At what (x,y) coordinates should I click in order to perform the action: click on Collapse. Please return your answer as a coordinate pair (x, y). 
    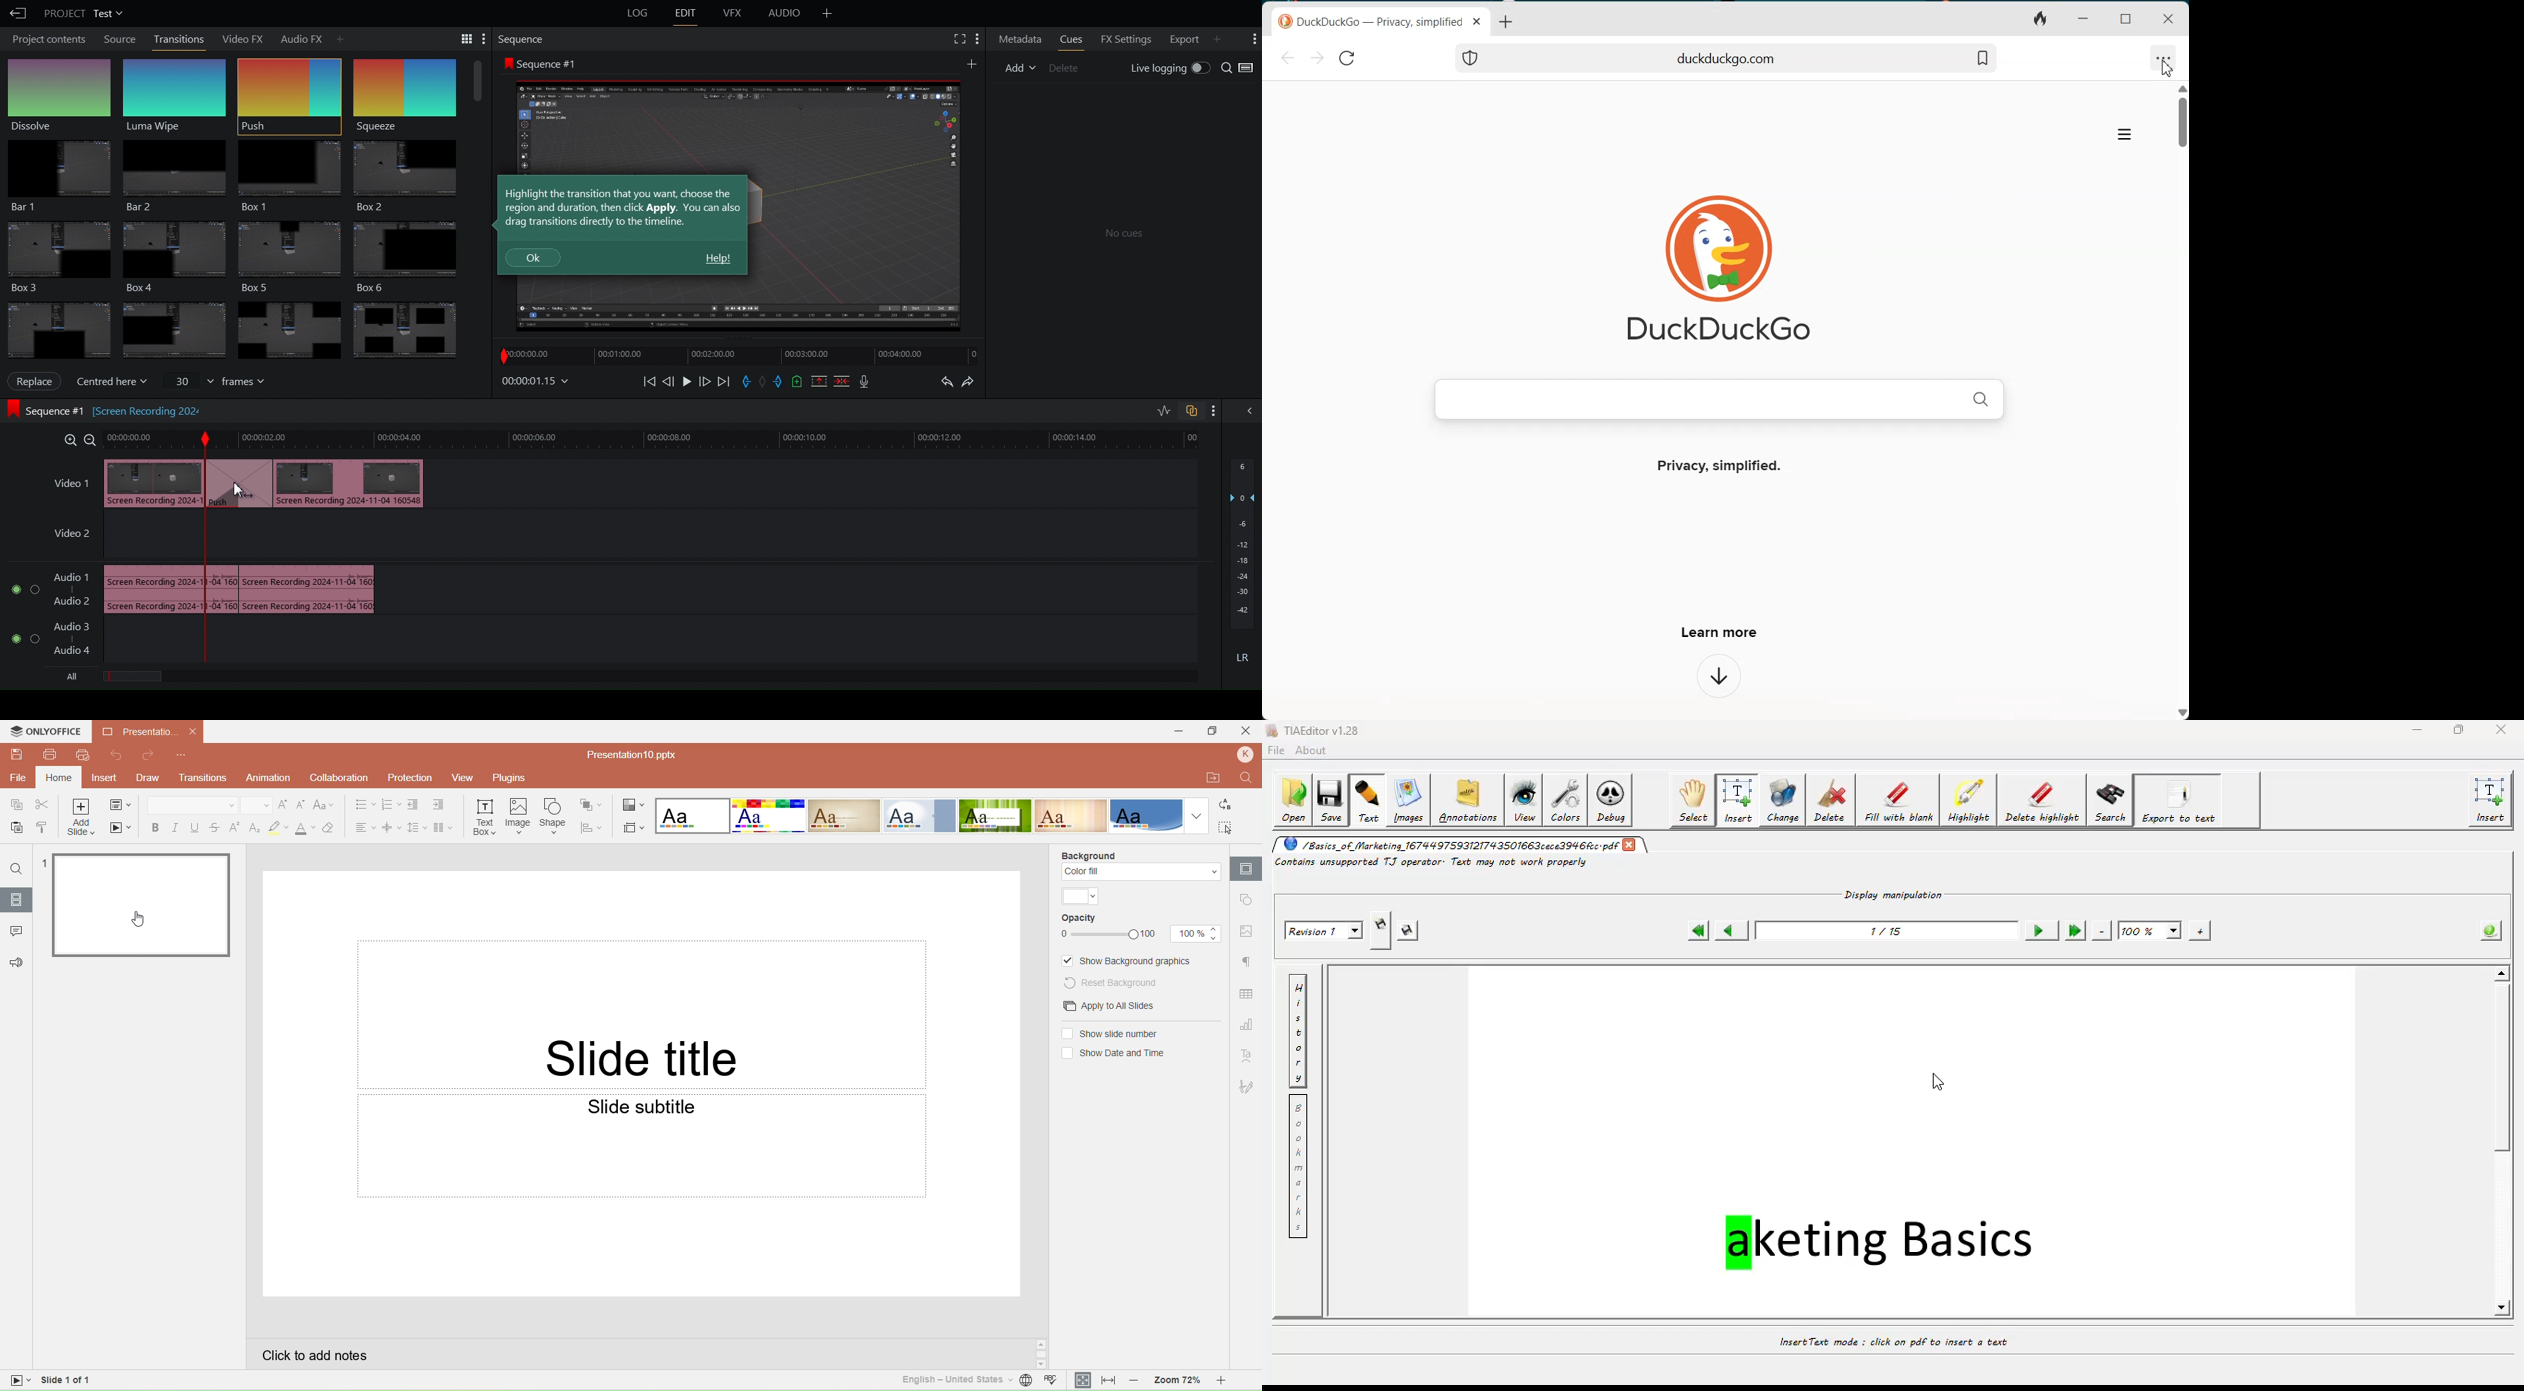
    Looking at the image, I should click on (1248, 411).